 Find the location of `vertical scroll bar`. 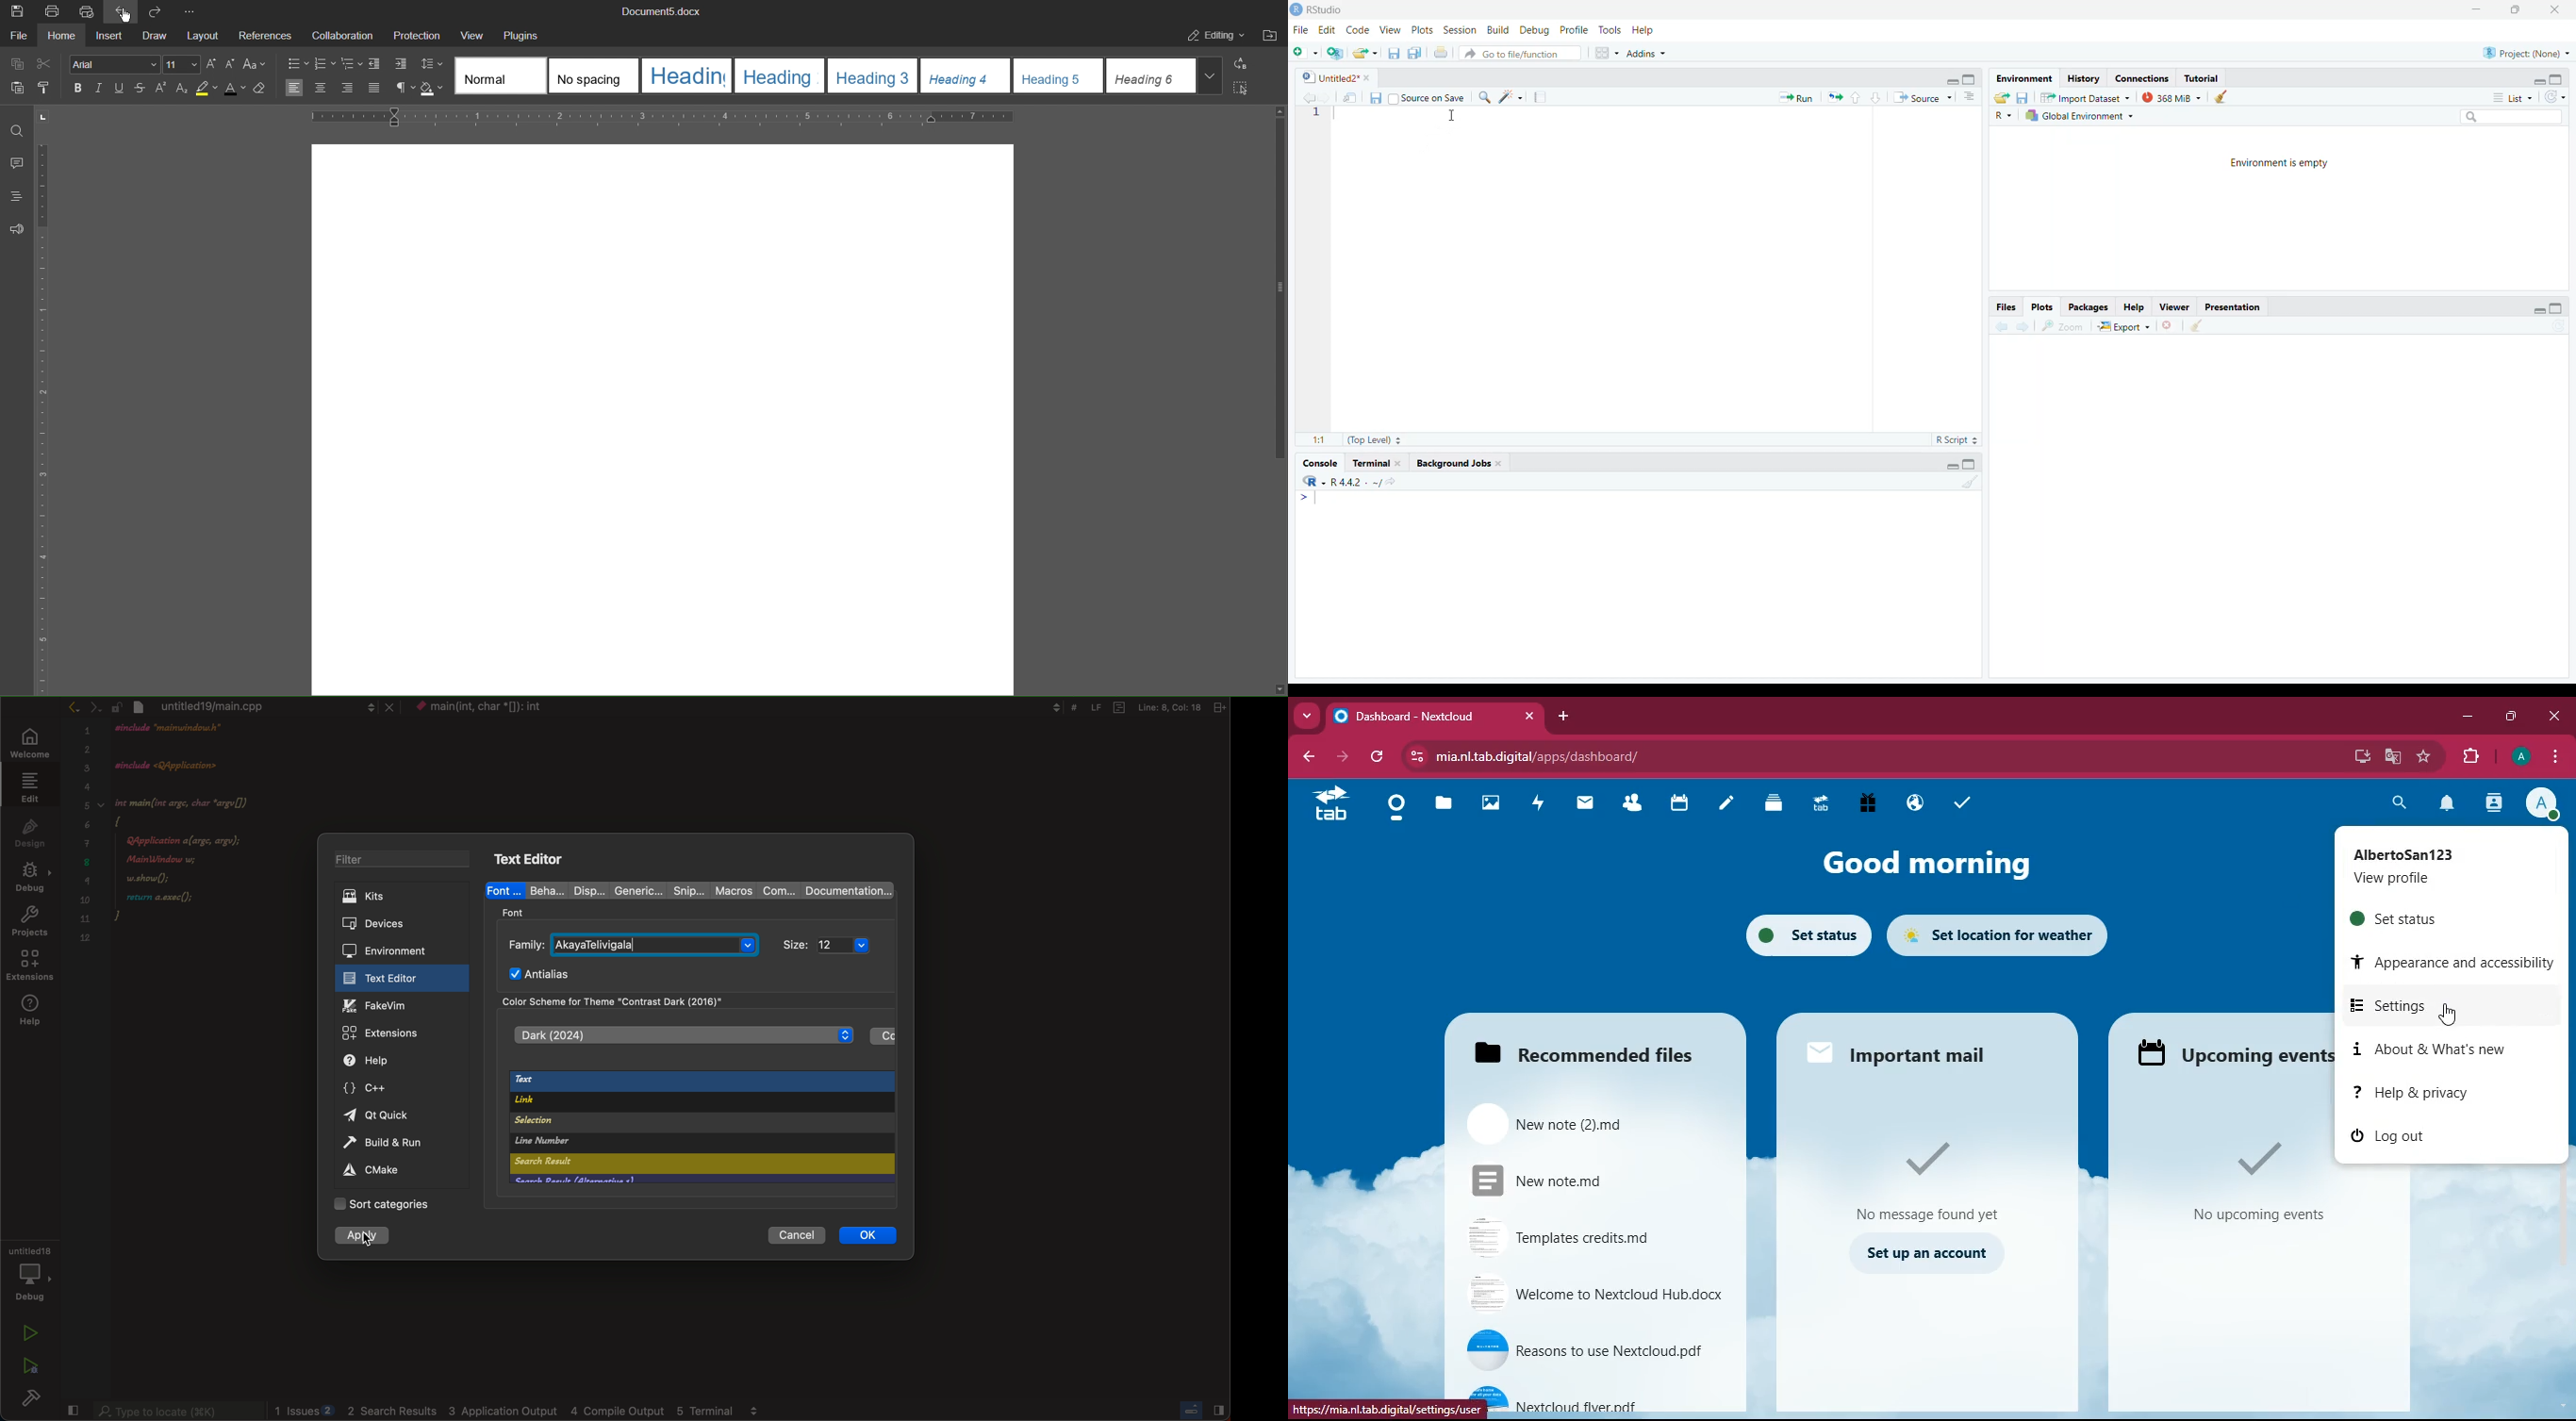

vertical scroll bar is located at coordinates (1280, 290).